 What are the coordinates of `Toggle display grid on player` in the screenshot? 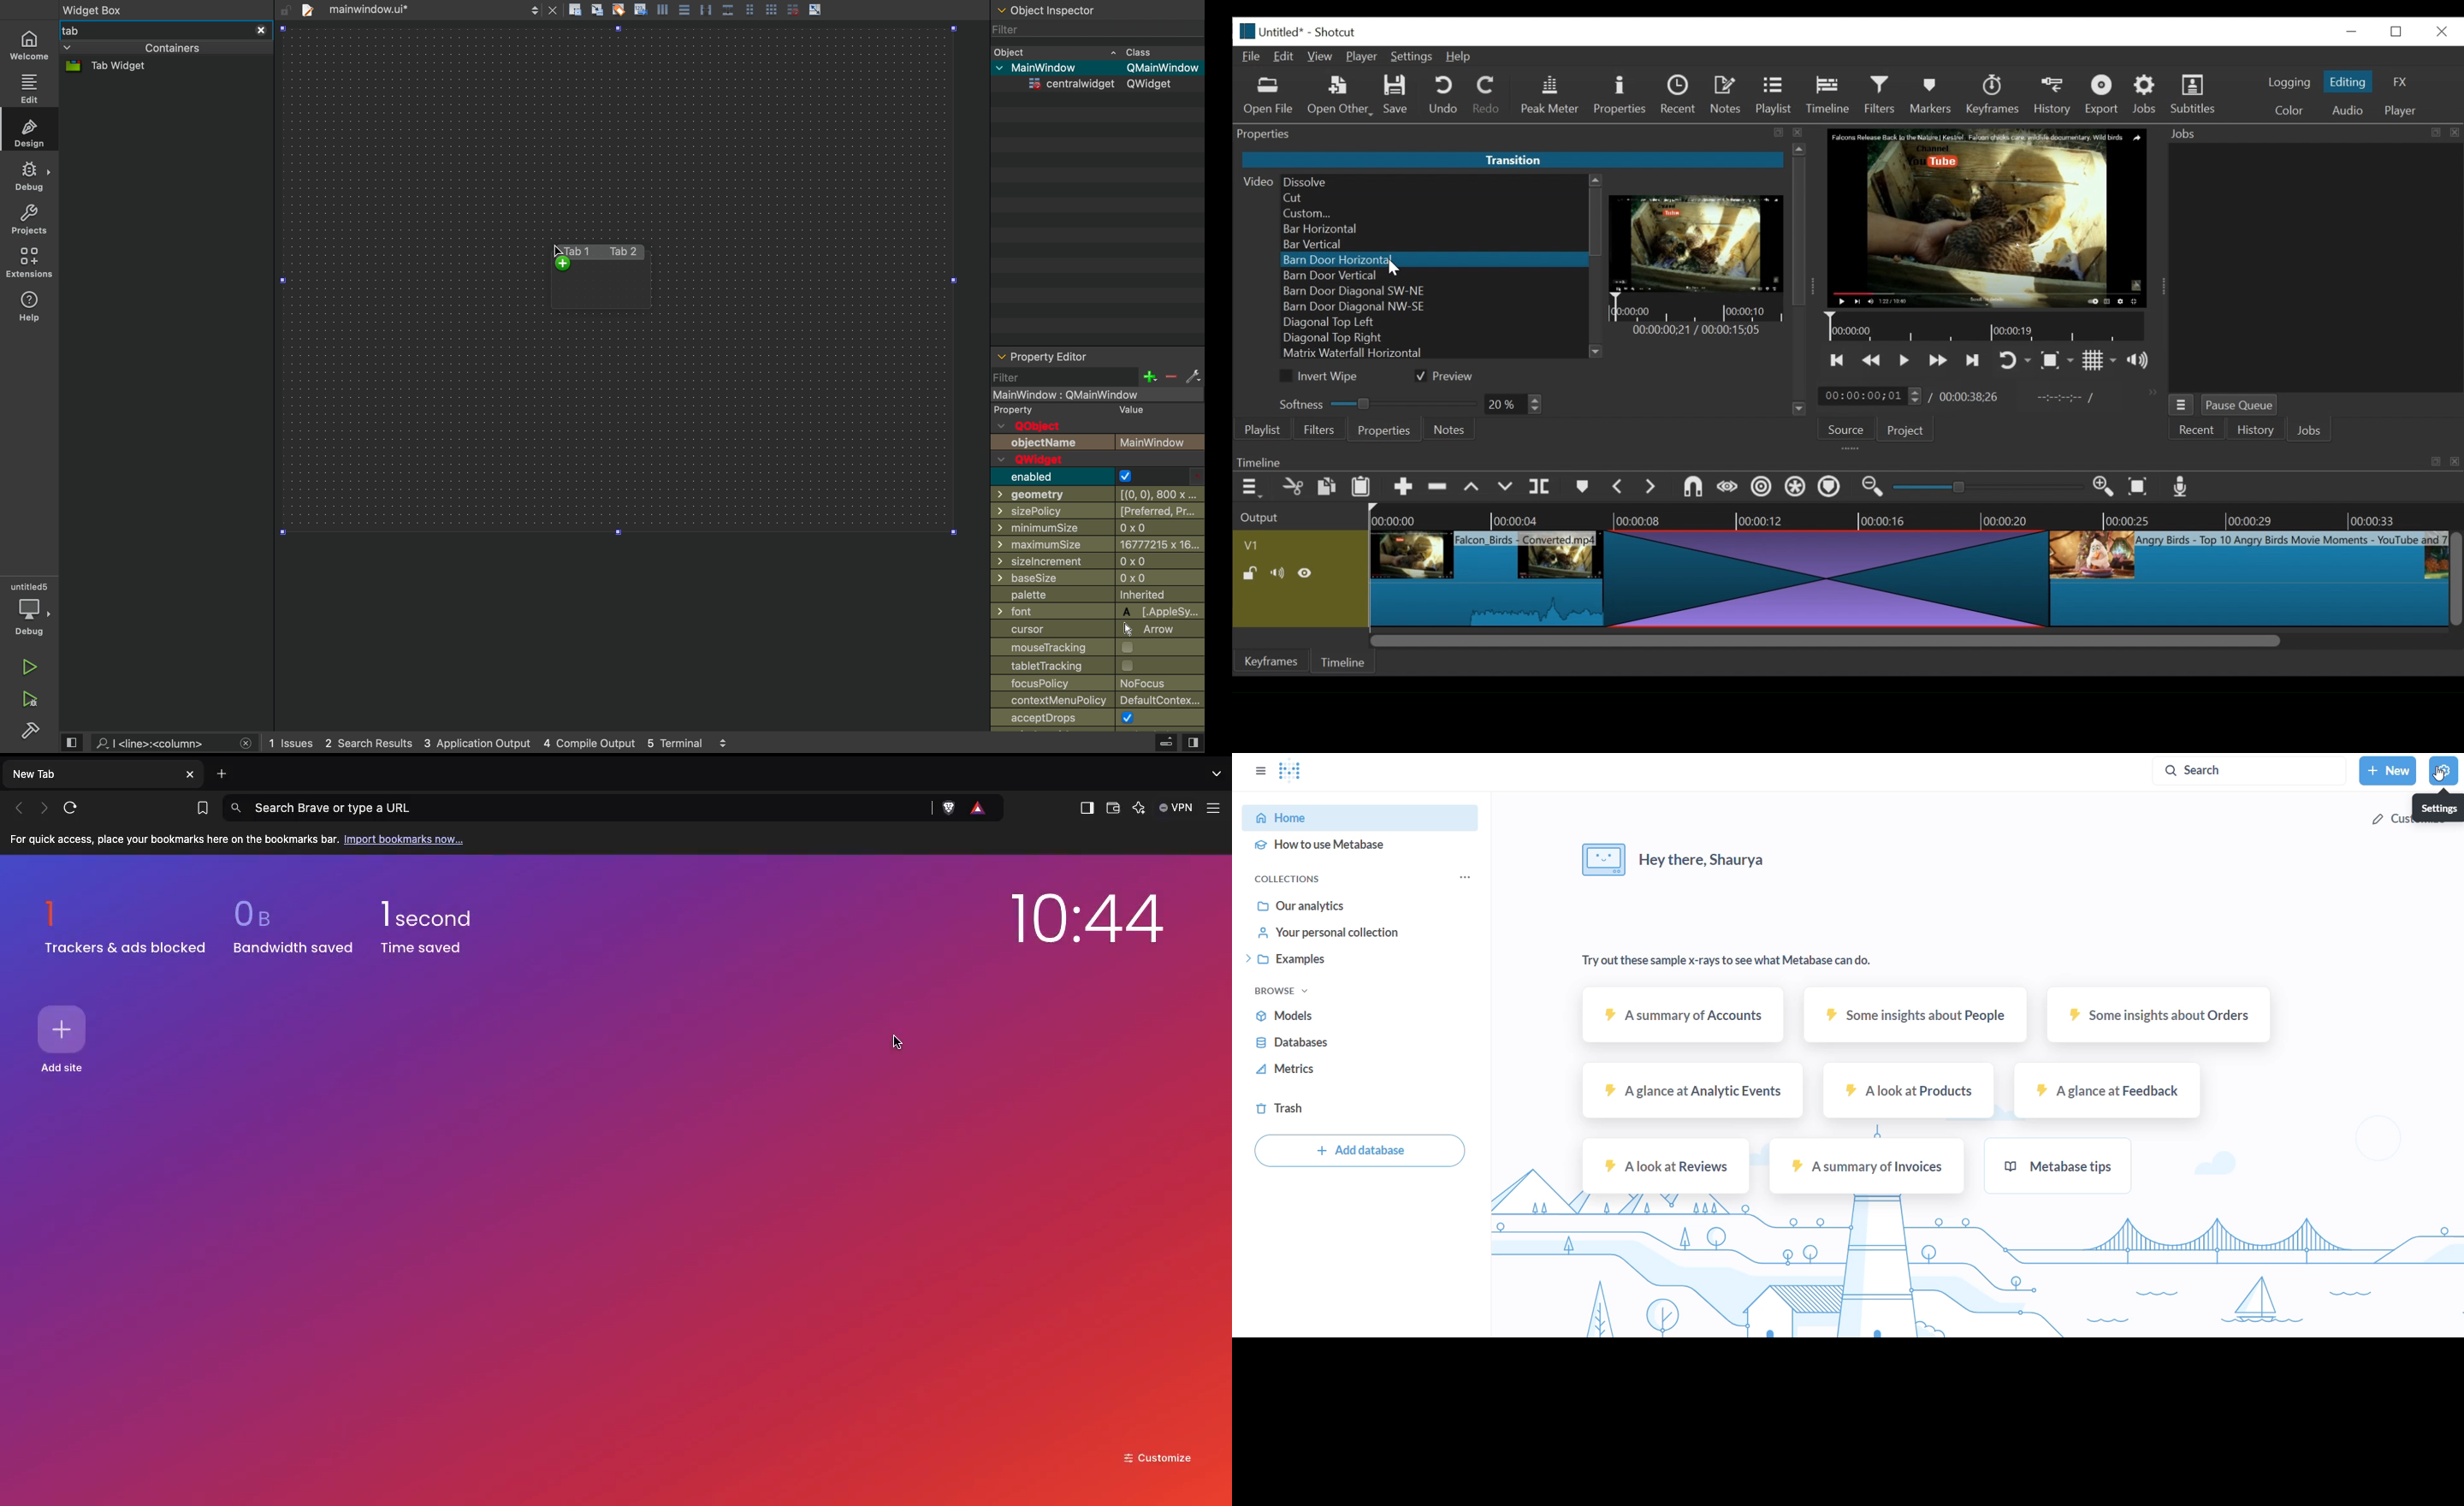 It's located at (2100, 360).